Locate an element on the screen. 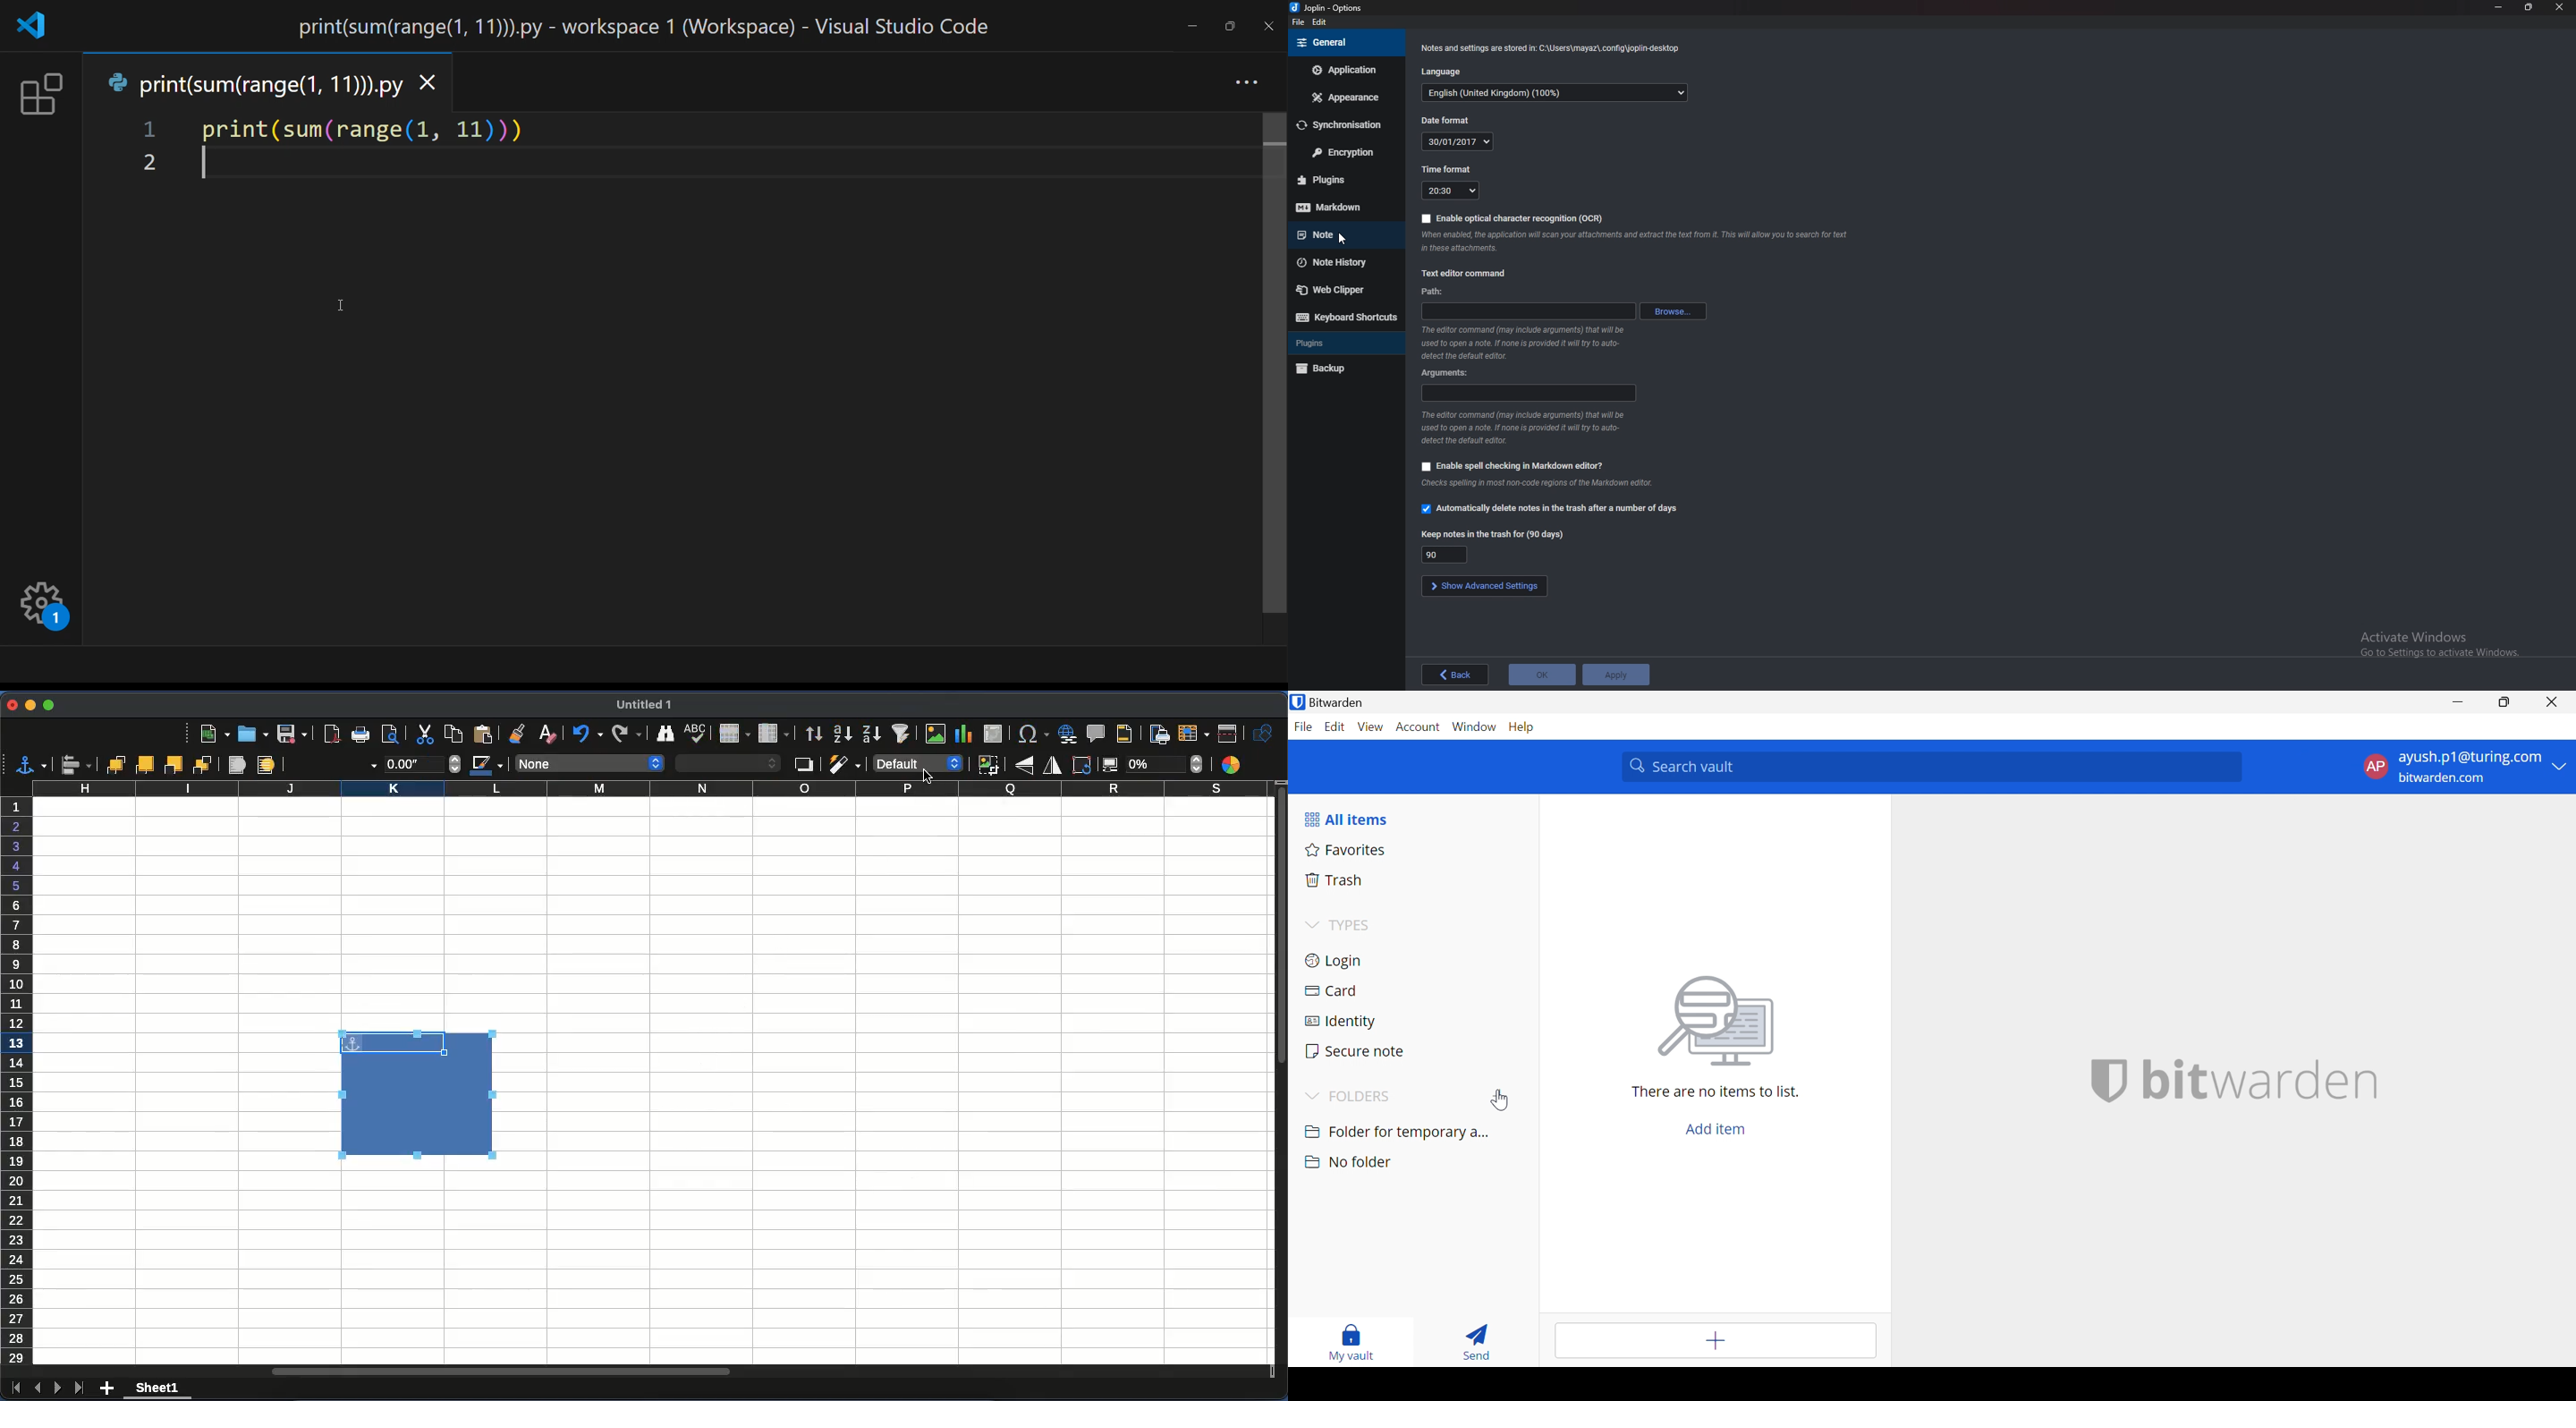 Image resolution: width=2576 pixels, height=1428 pixels. Add item is located at coordinates (1722, 1129).